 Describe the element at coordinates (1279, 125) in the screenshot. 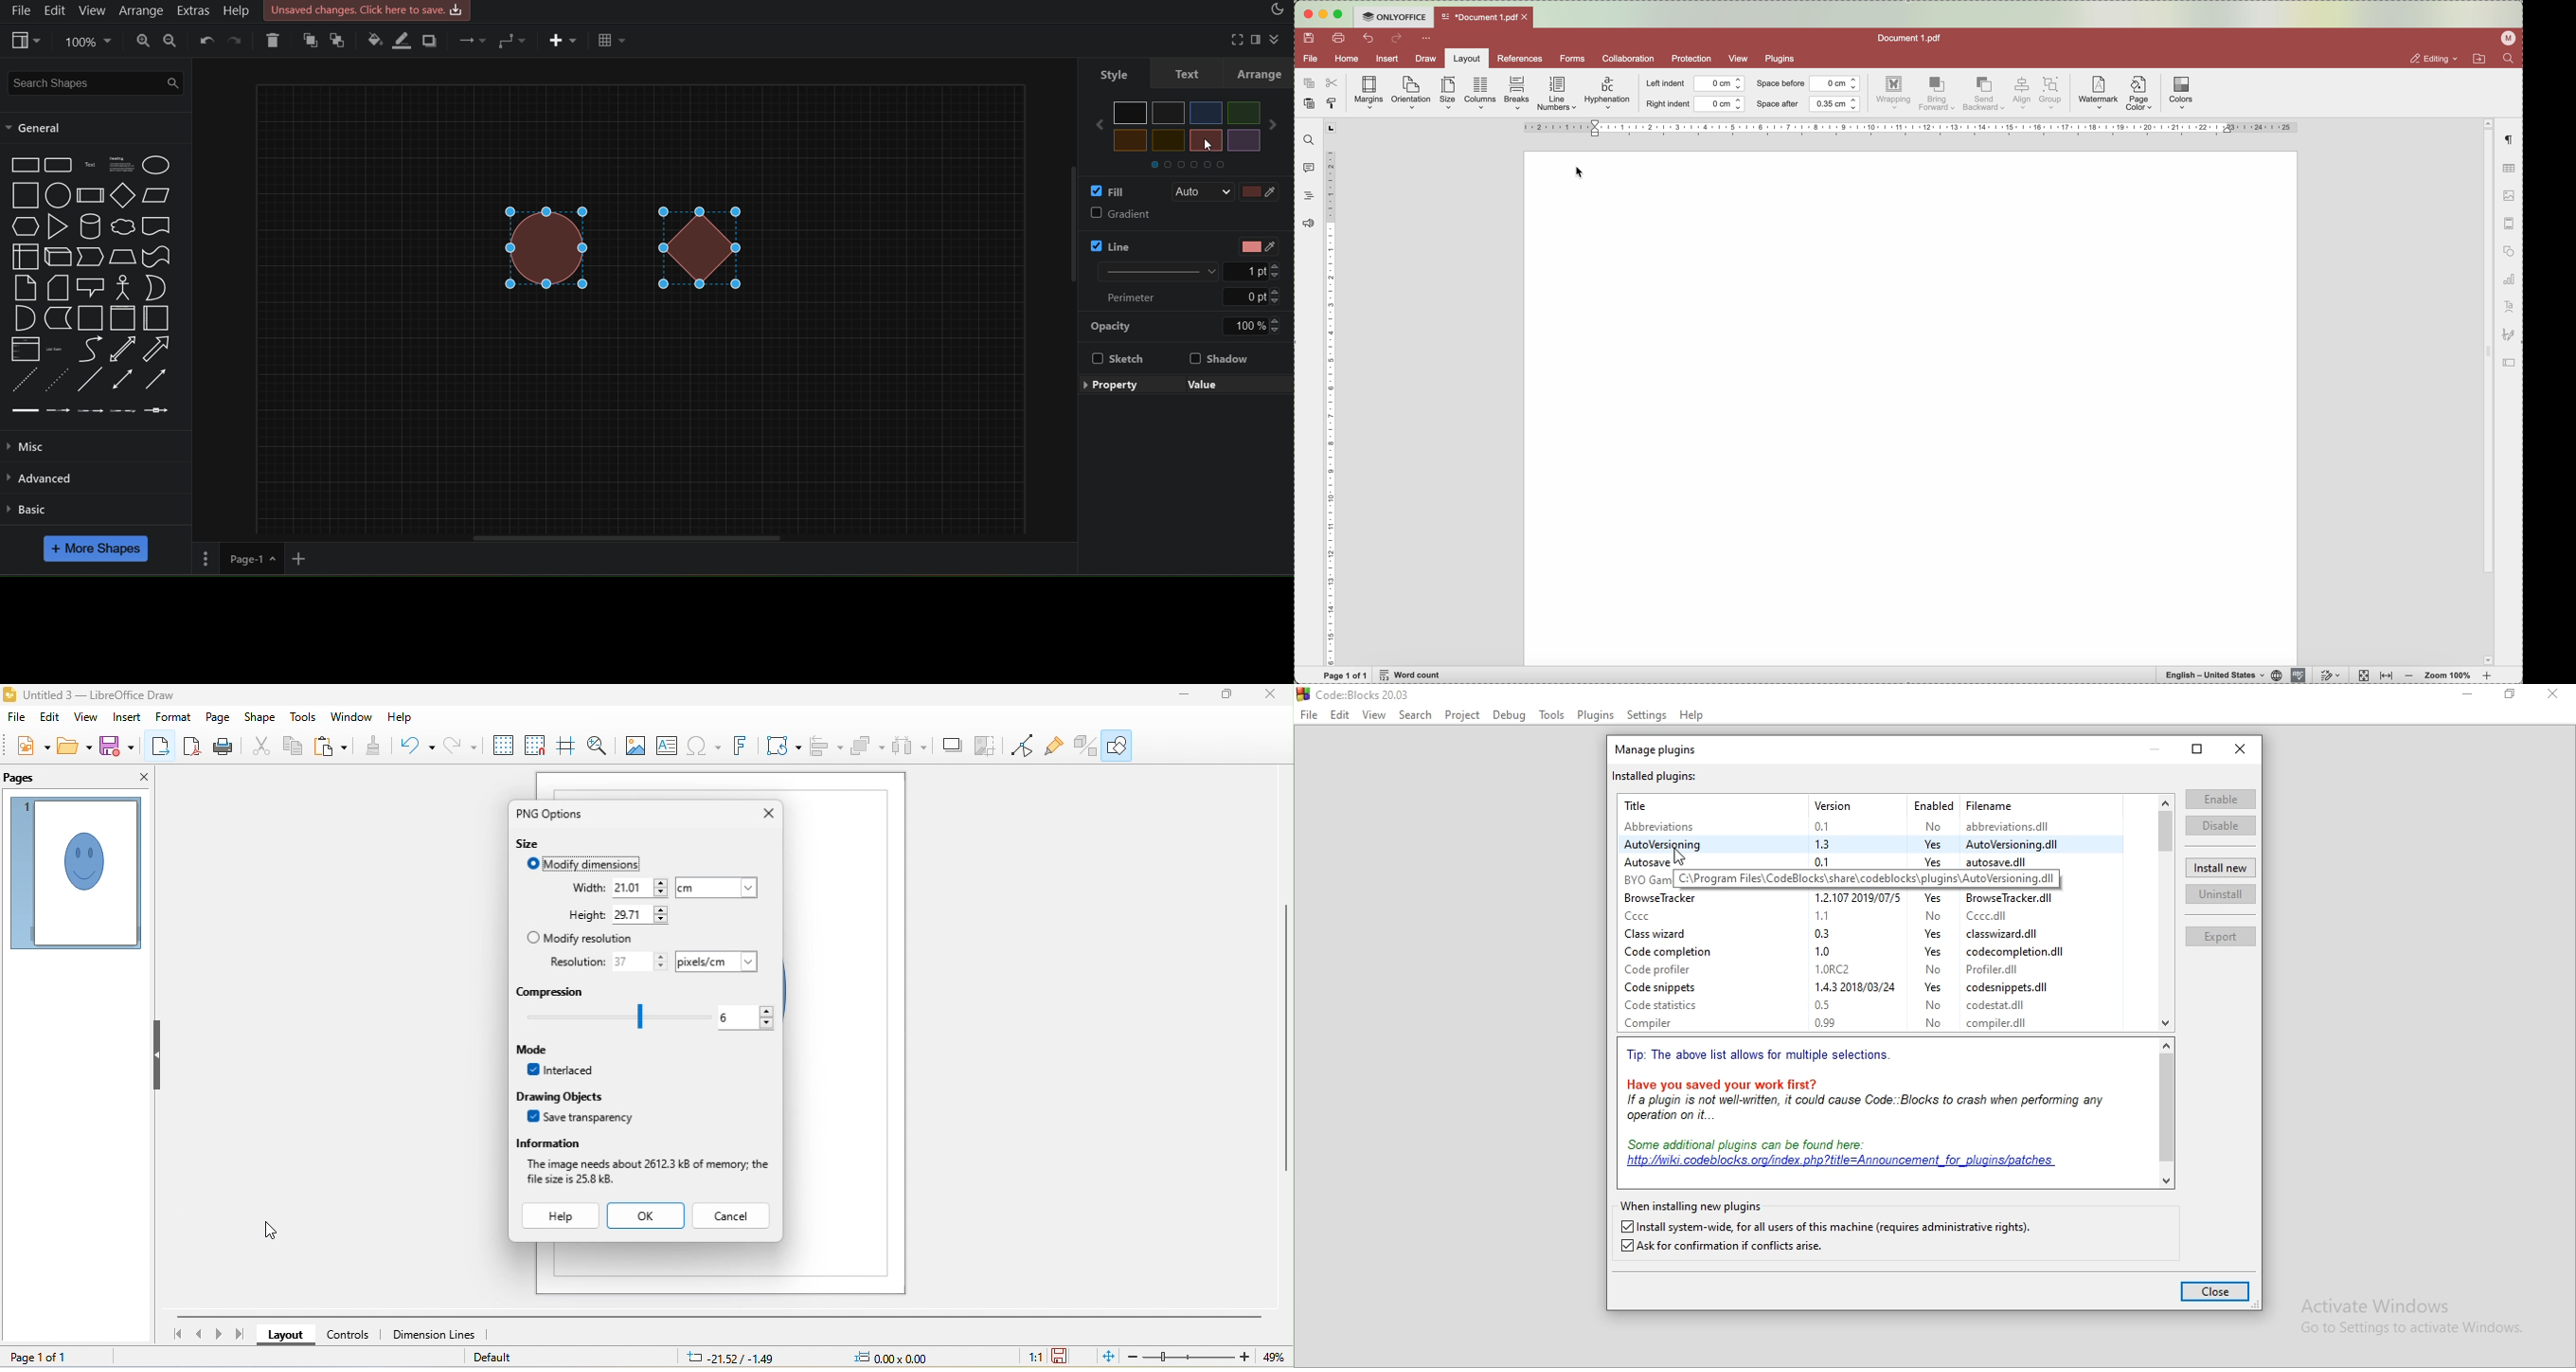

I see `` at that location.